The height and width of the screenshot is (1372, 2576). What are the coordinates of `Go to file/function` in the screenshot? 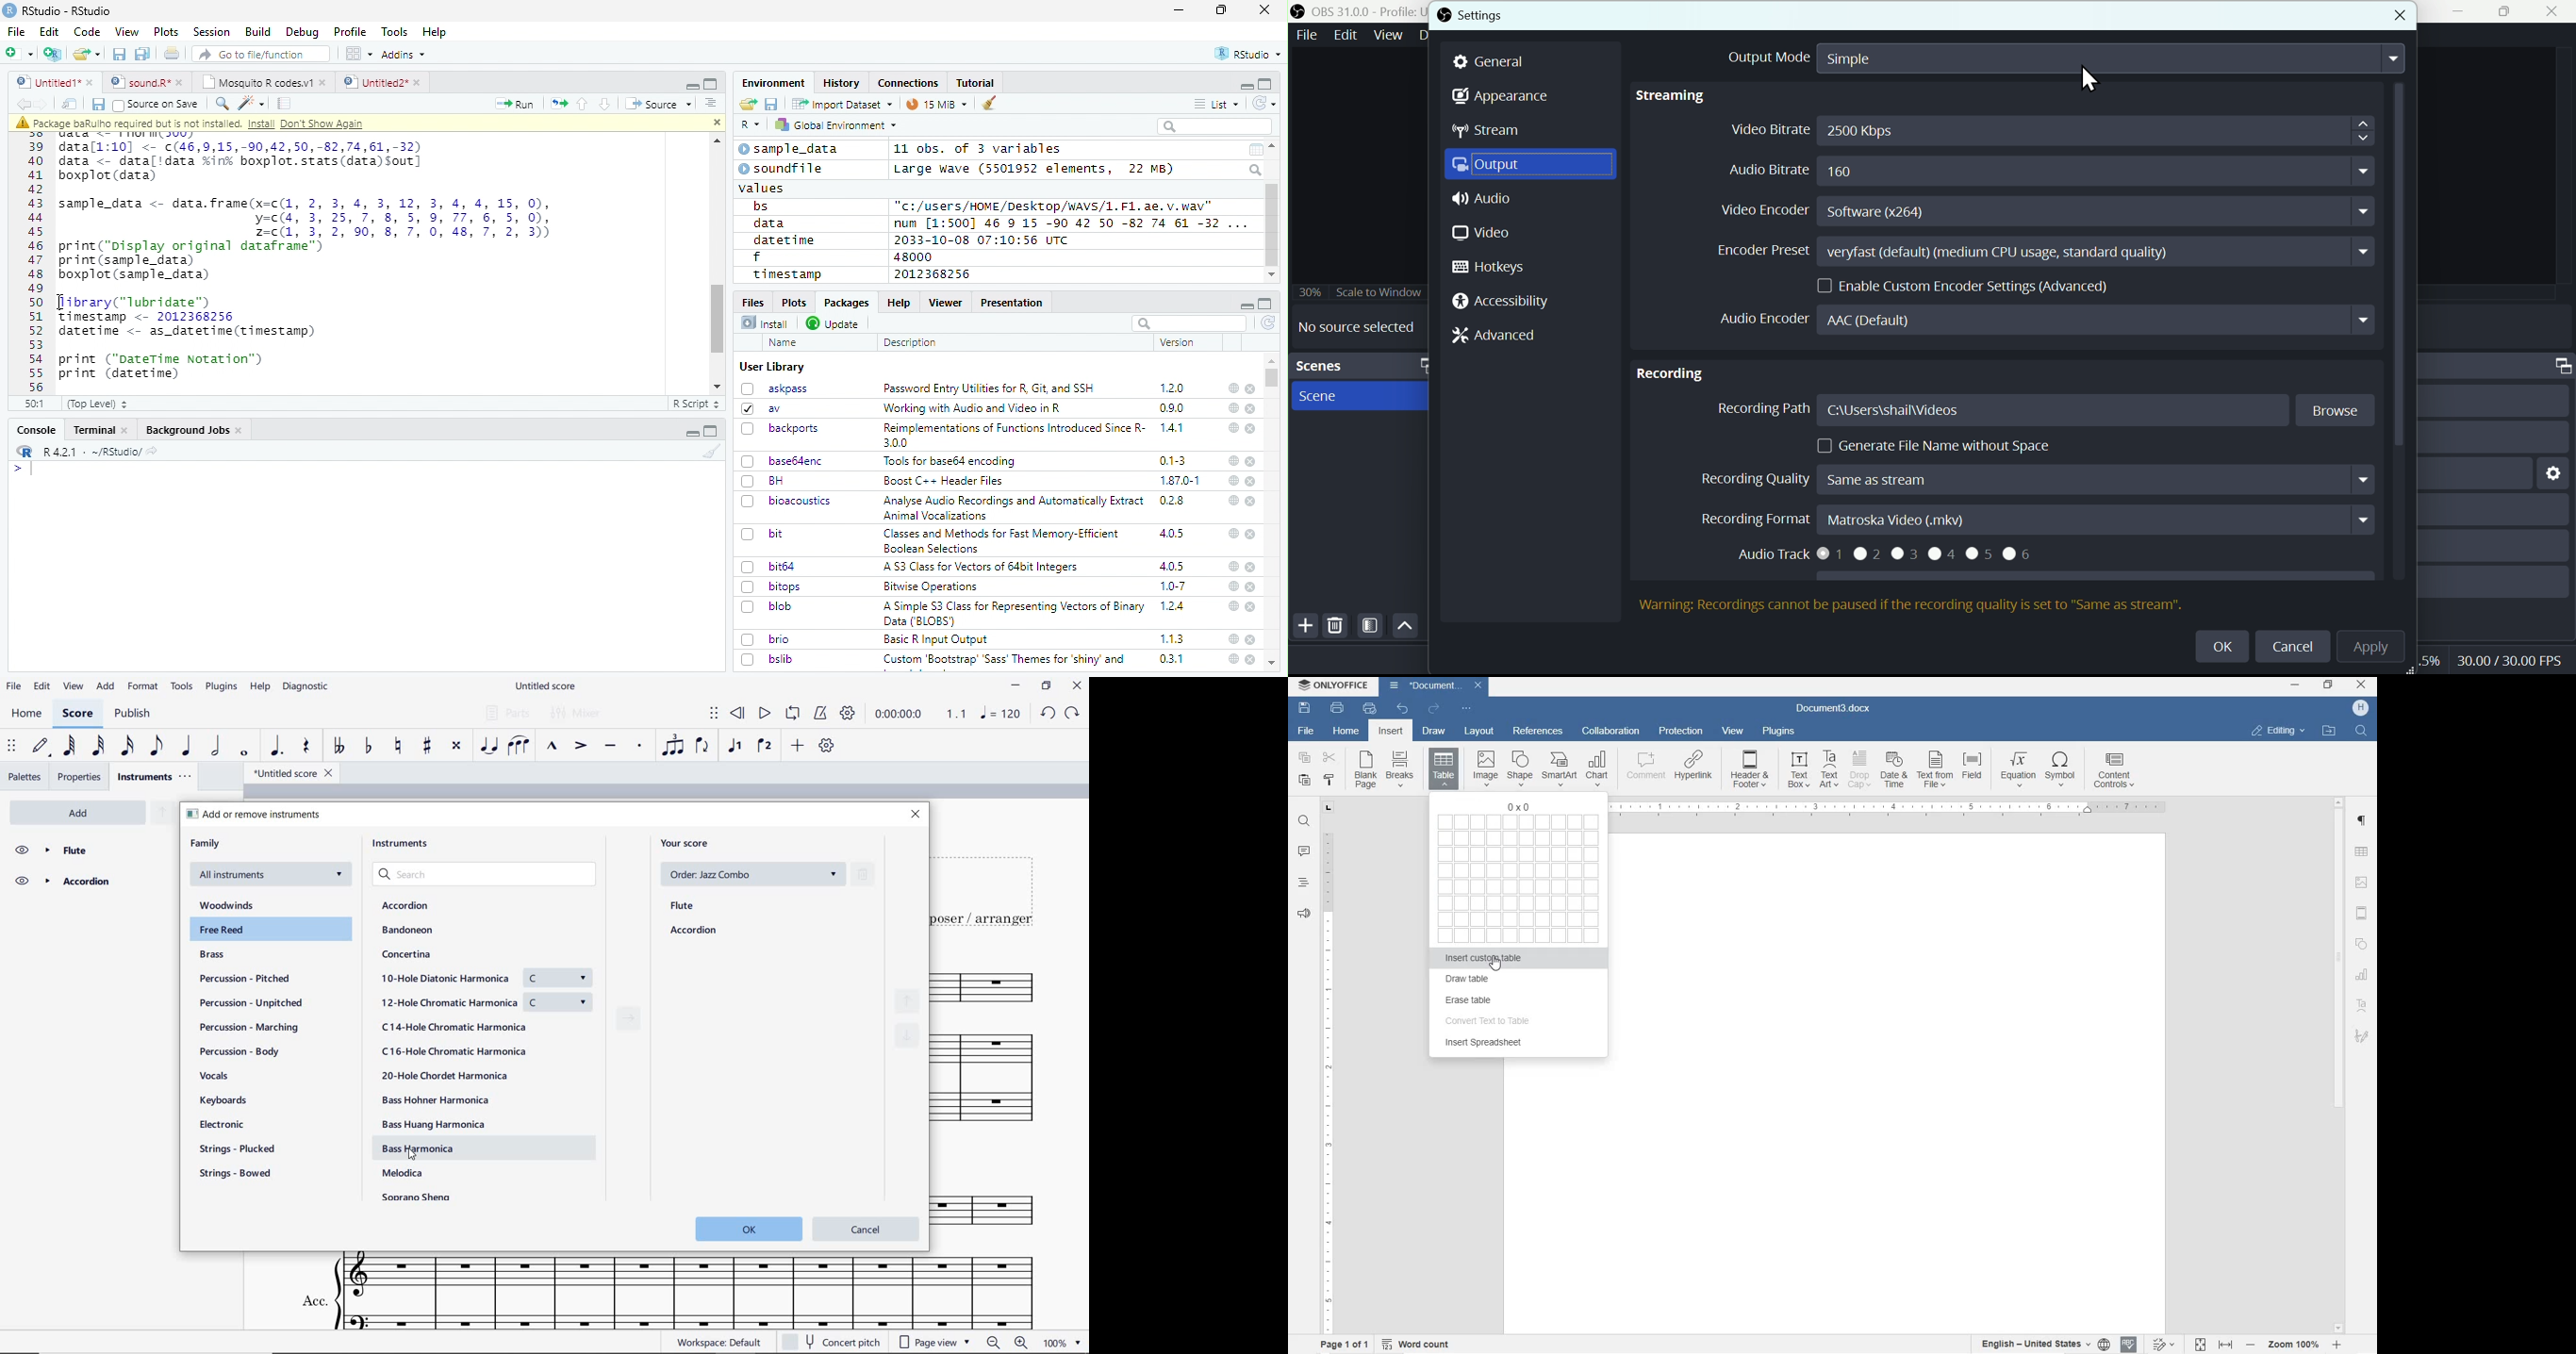 It's located at (262, 54).